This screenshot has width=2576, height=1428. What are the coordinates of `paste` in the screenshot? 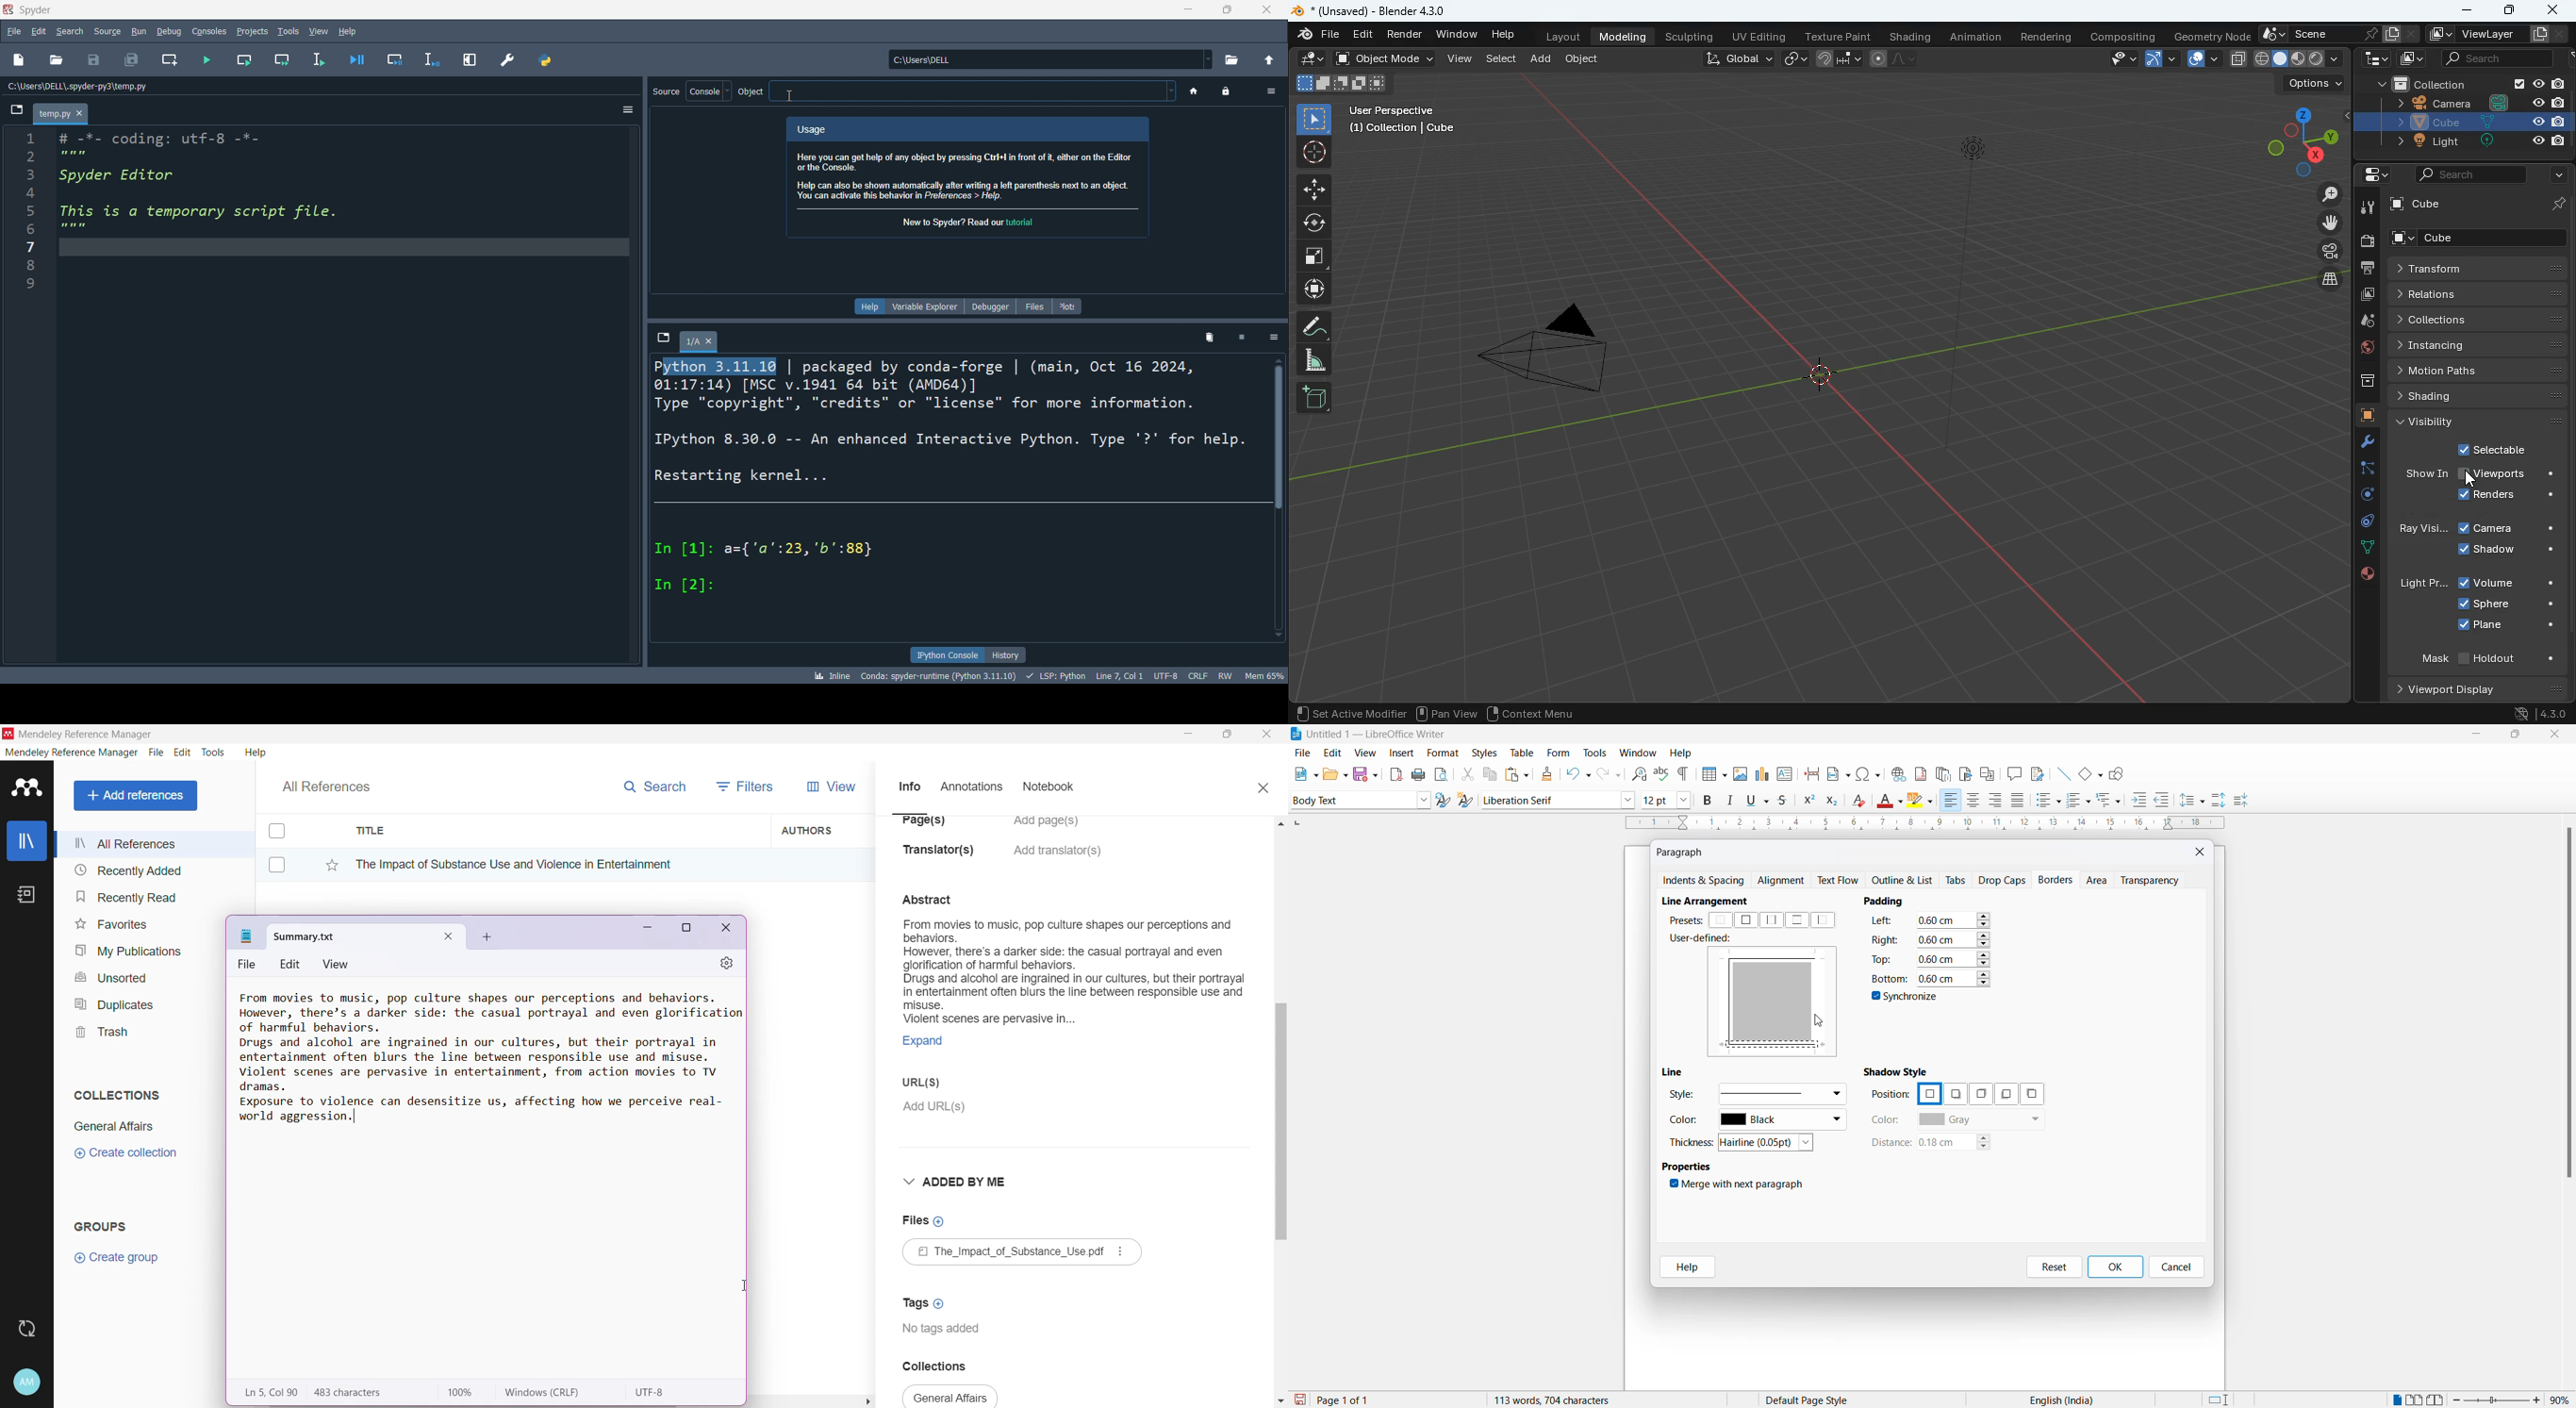 It's located at (1515, 775).